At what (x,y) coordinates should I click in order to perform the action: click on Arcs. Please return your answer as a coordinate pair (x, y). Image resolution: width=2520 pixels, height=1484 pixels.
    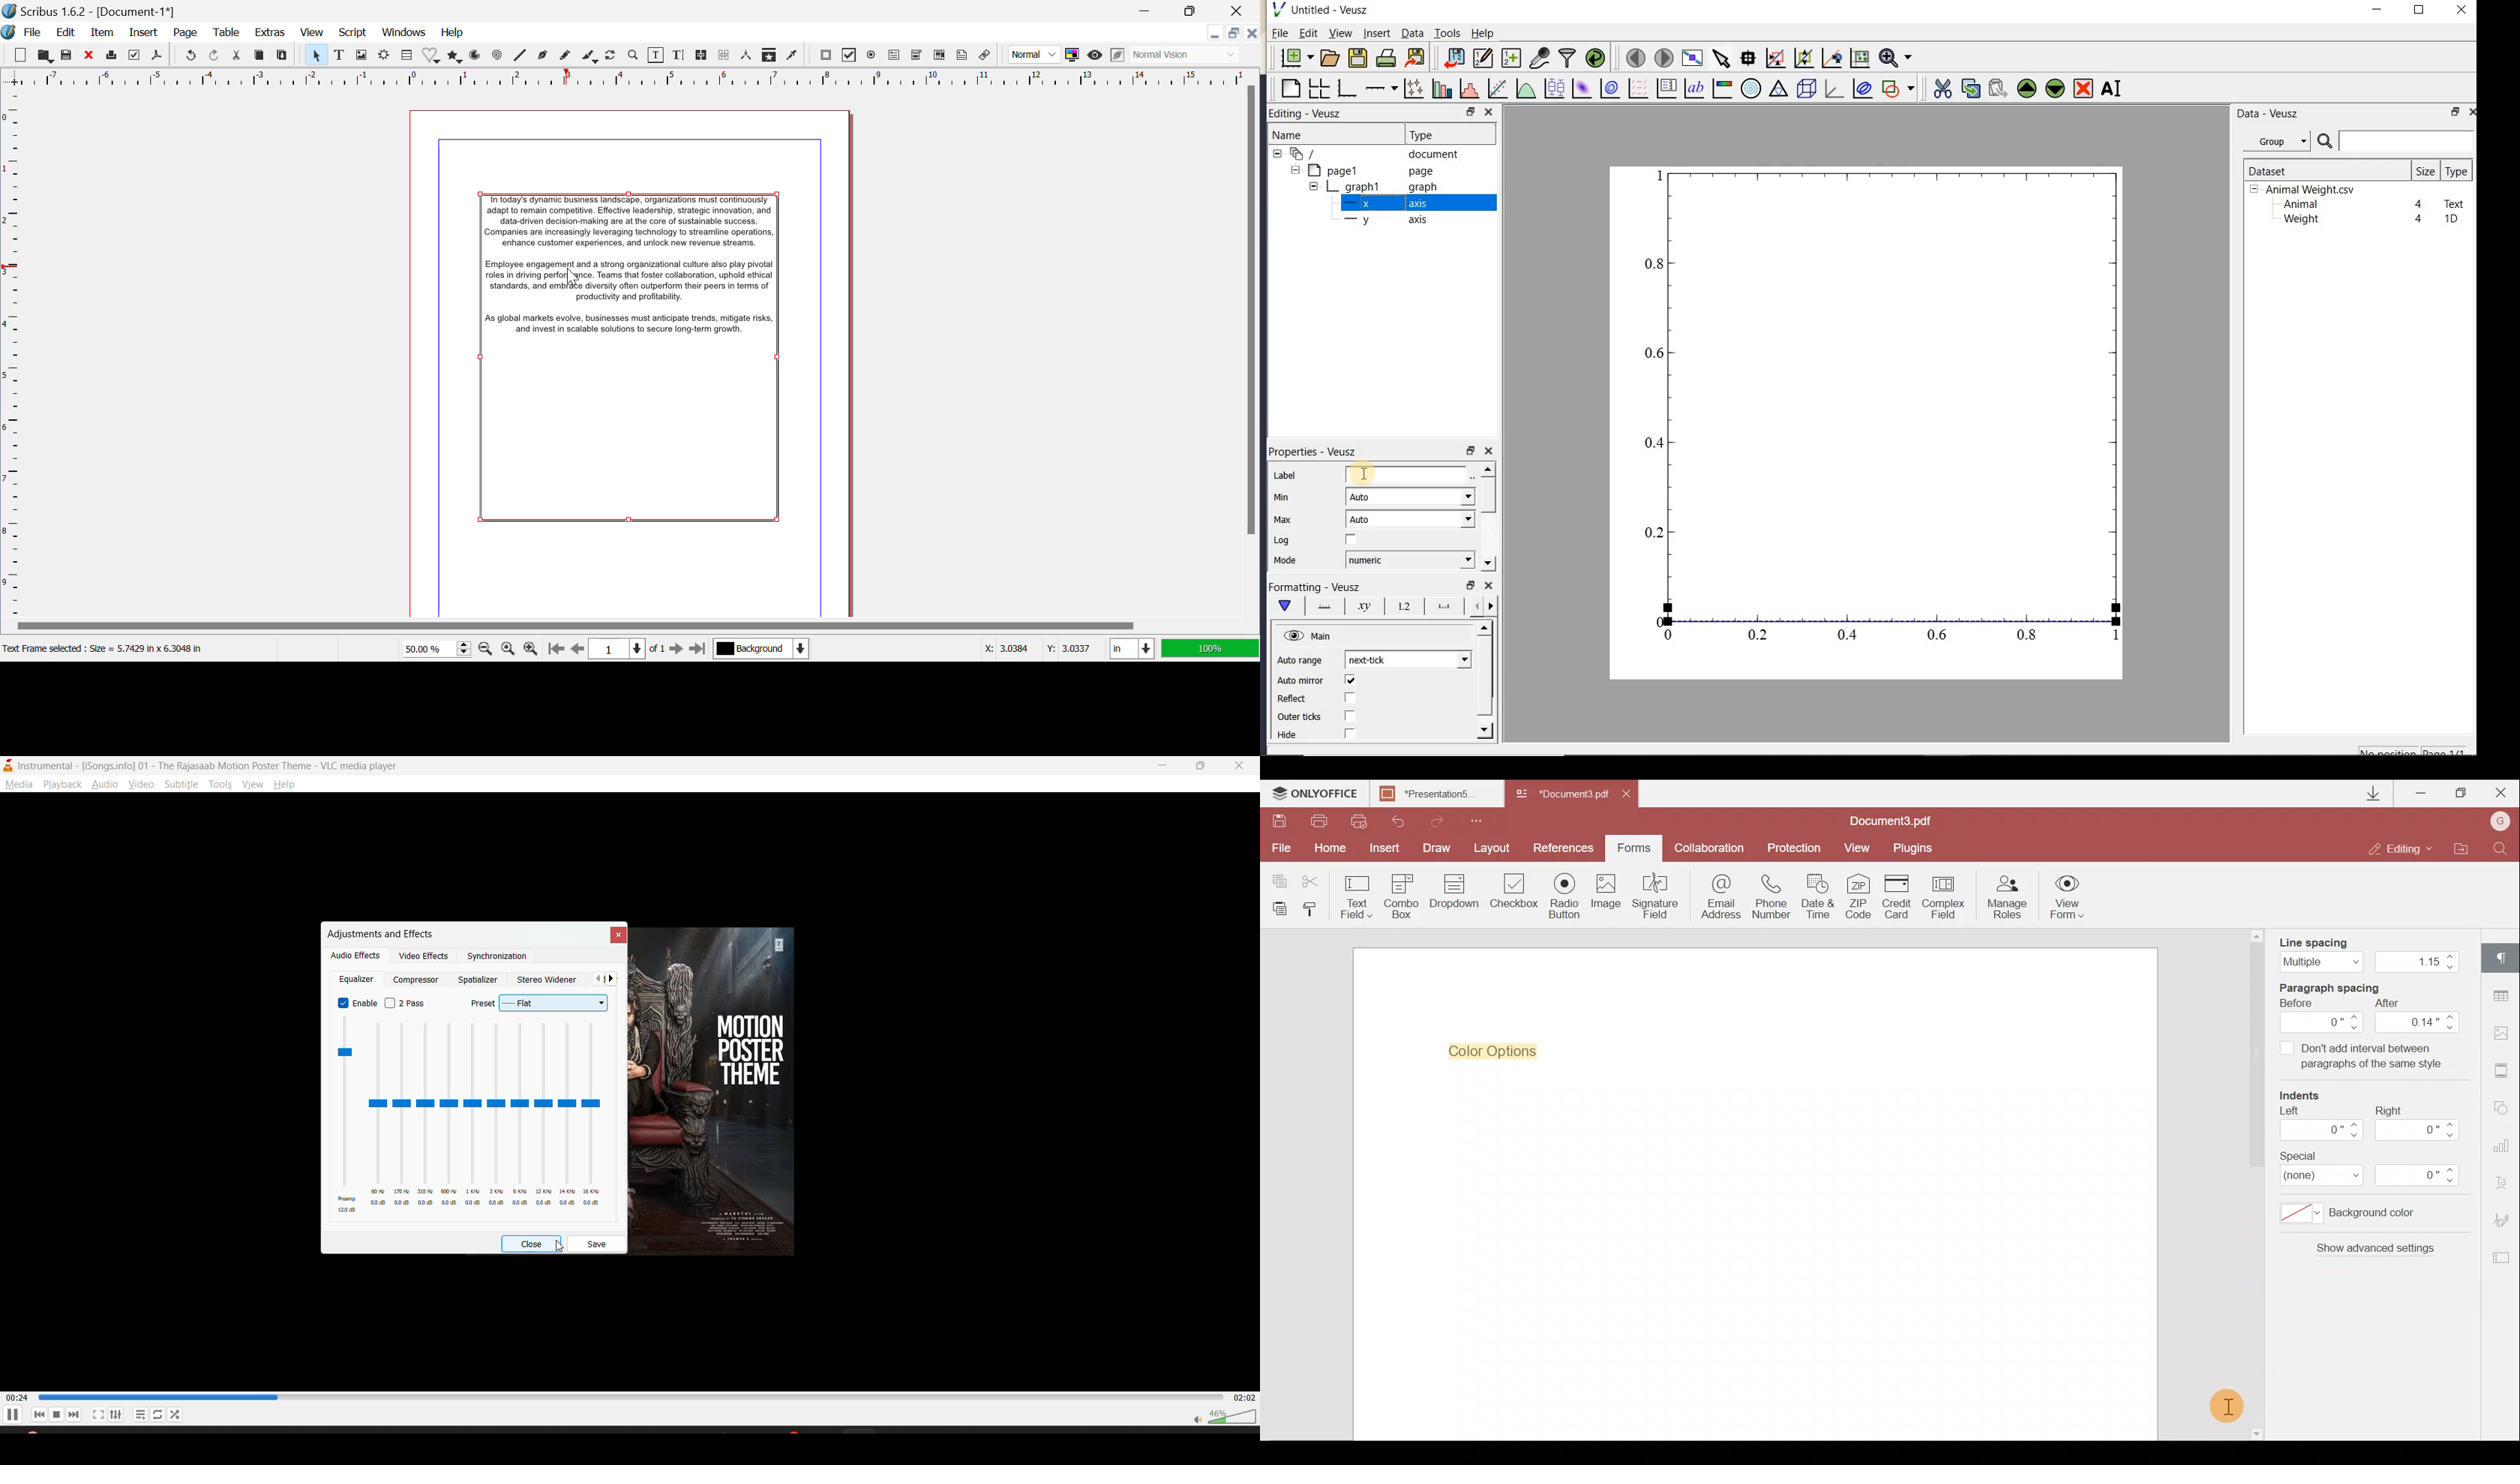
    Looking at the image, I should click on (476, 56).